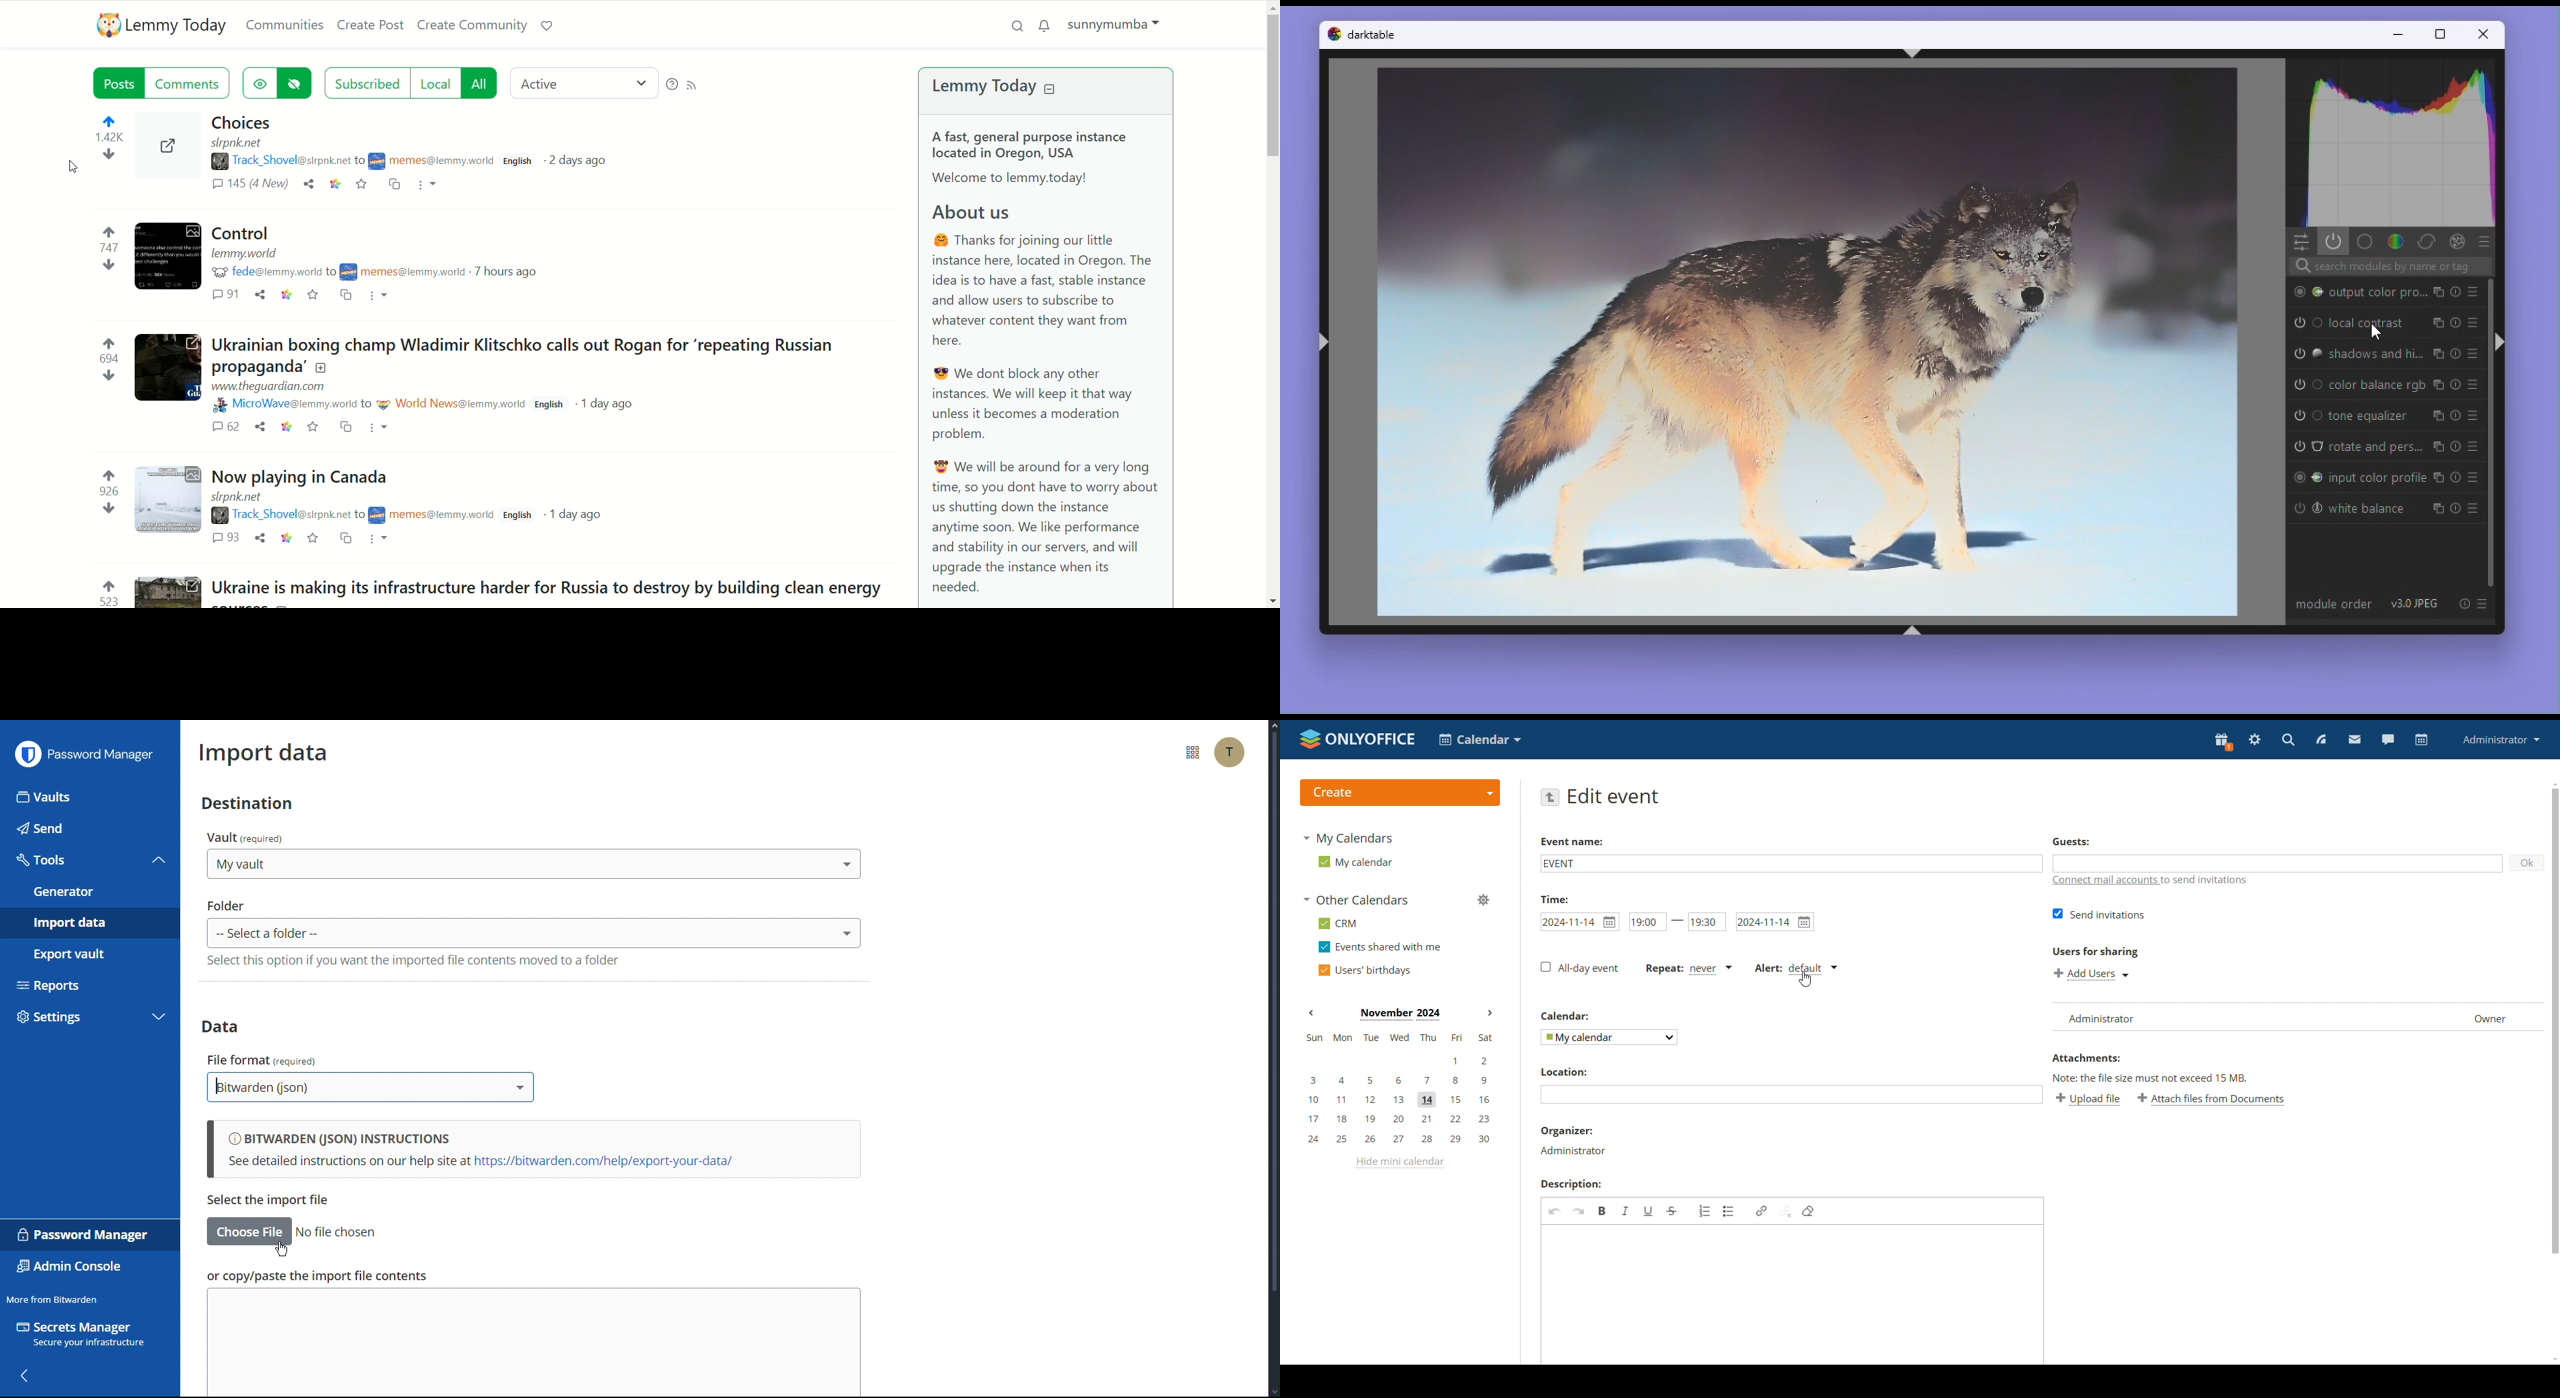 The width and height of the screenshot is (2576, 1400). What do you see at coordinates (249, 836) in the screenshot?
I see `vault` at bounding box center [249, 836].